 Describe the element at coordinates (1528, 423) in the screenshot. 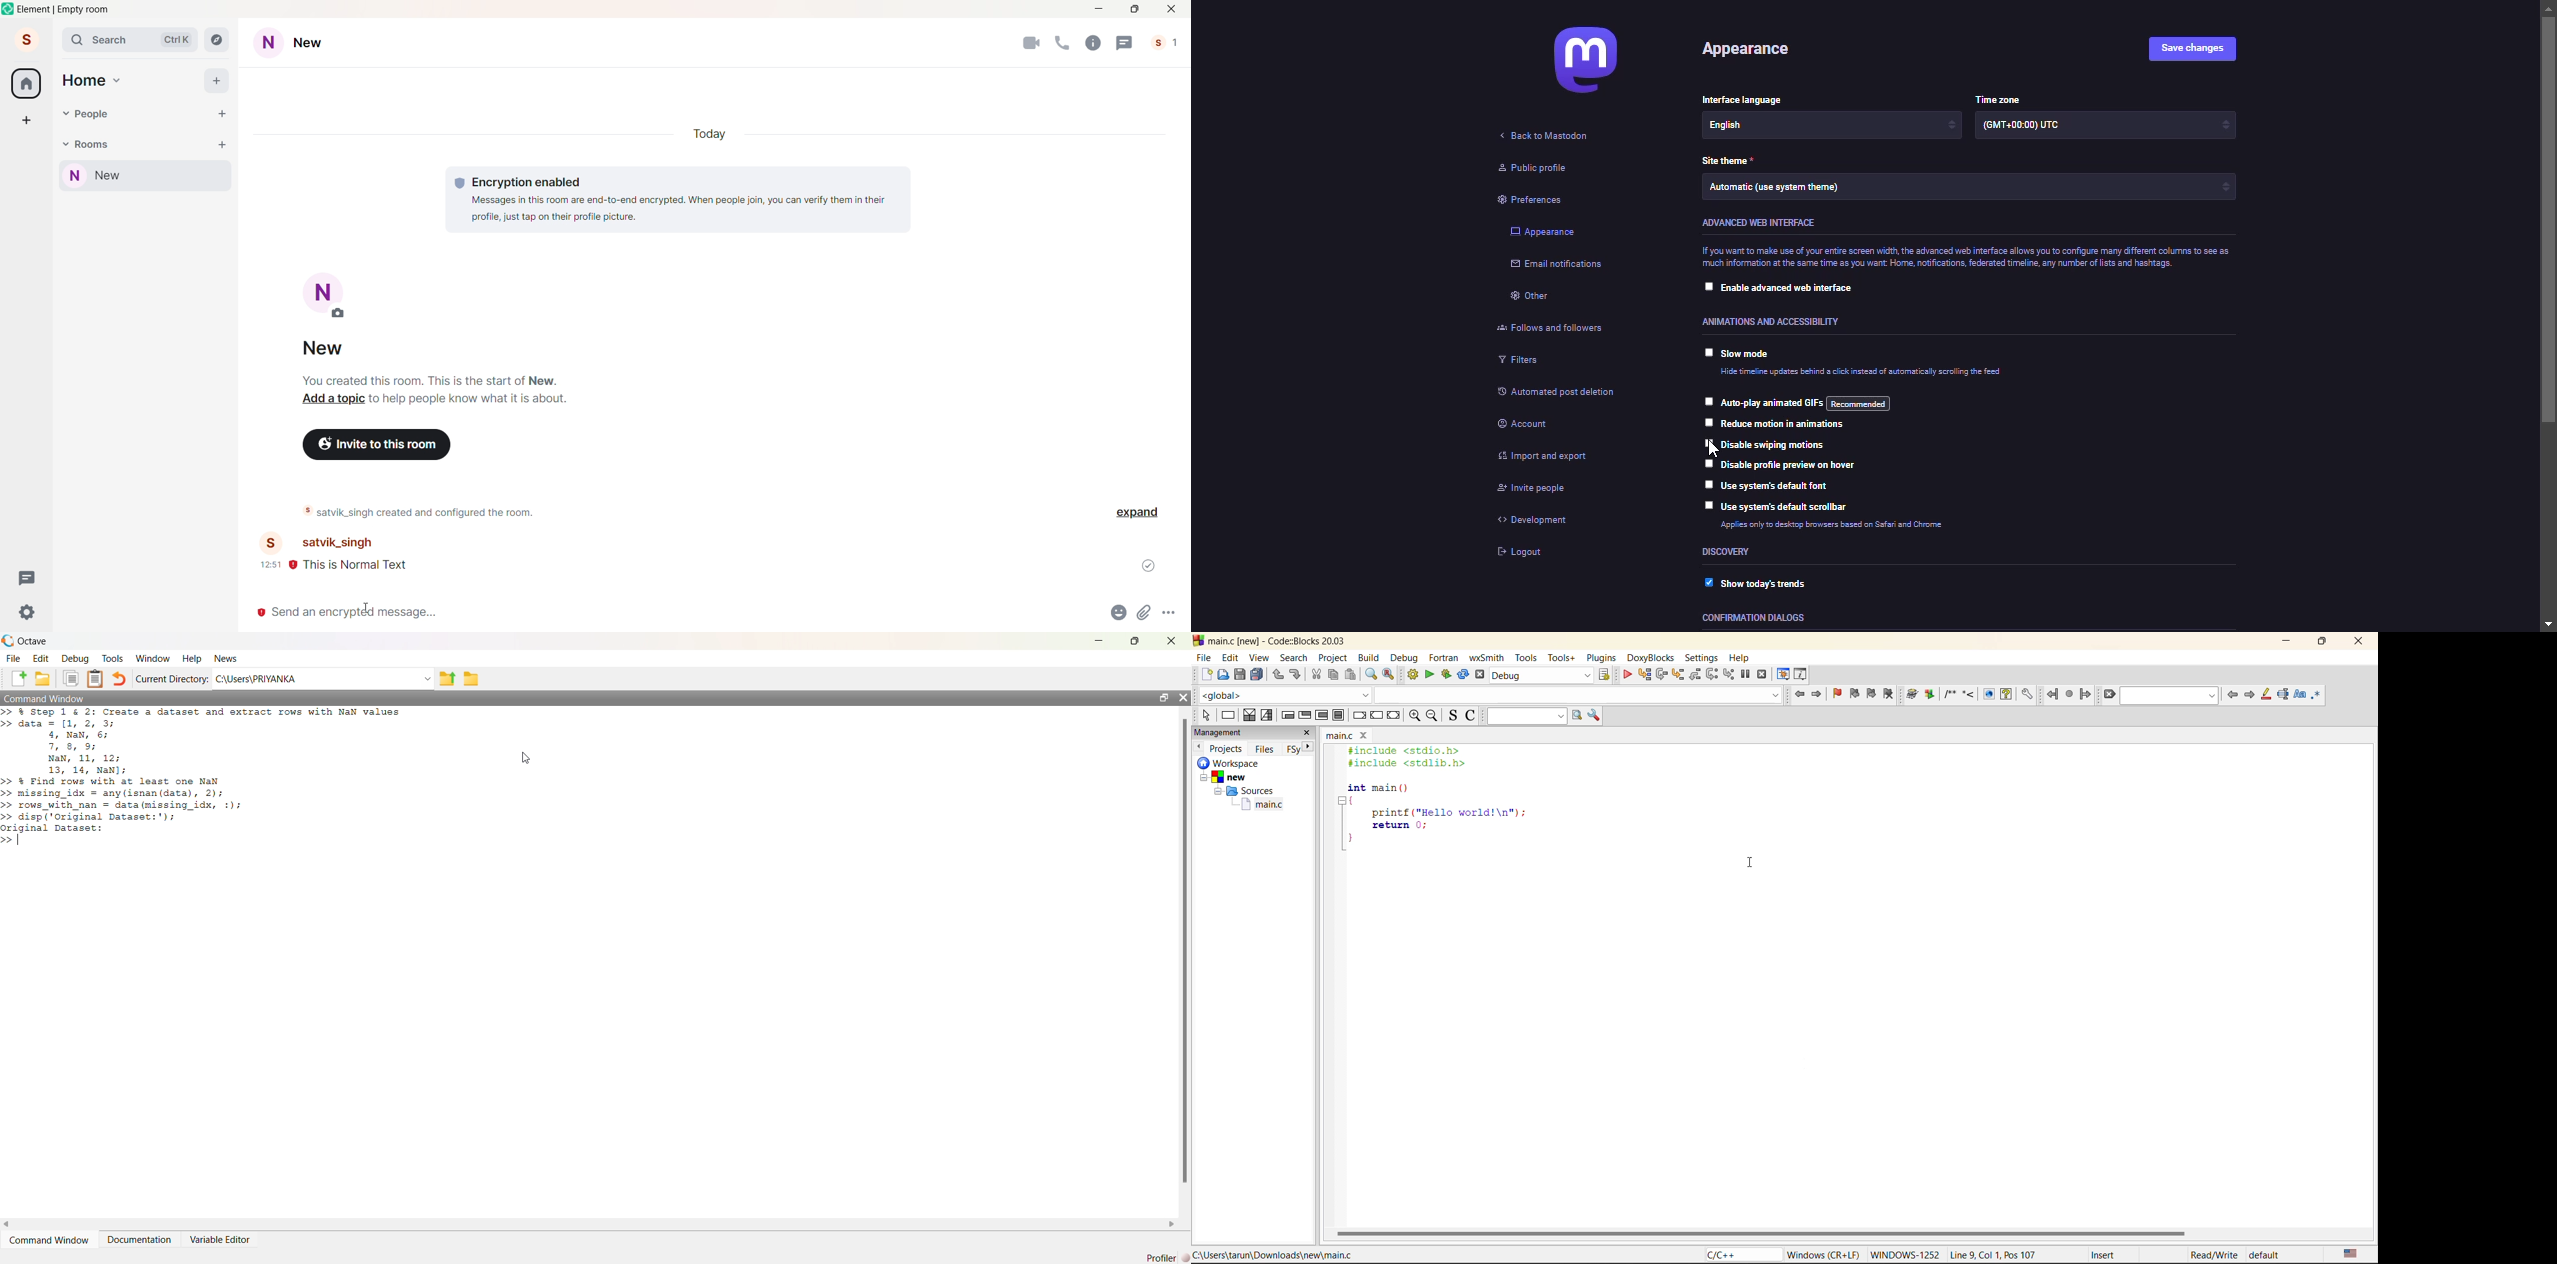

I see `account` at that location.